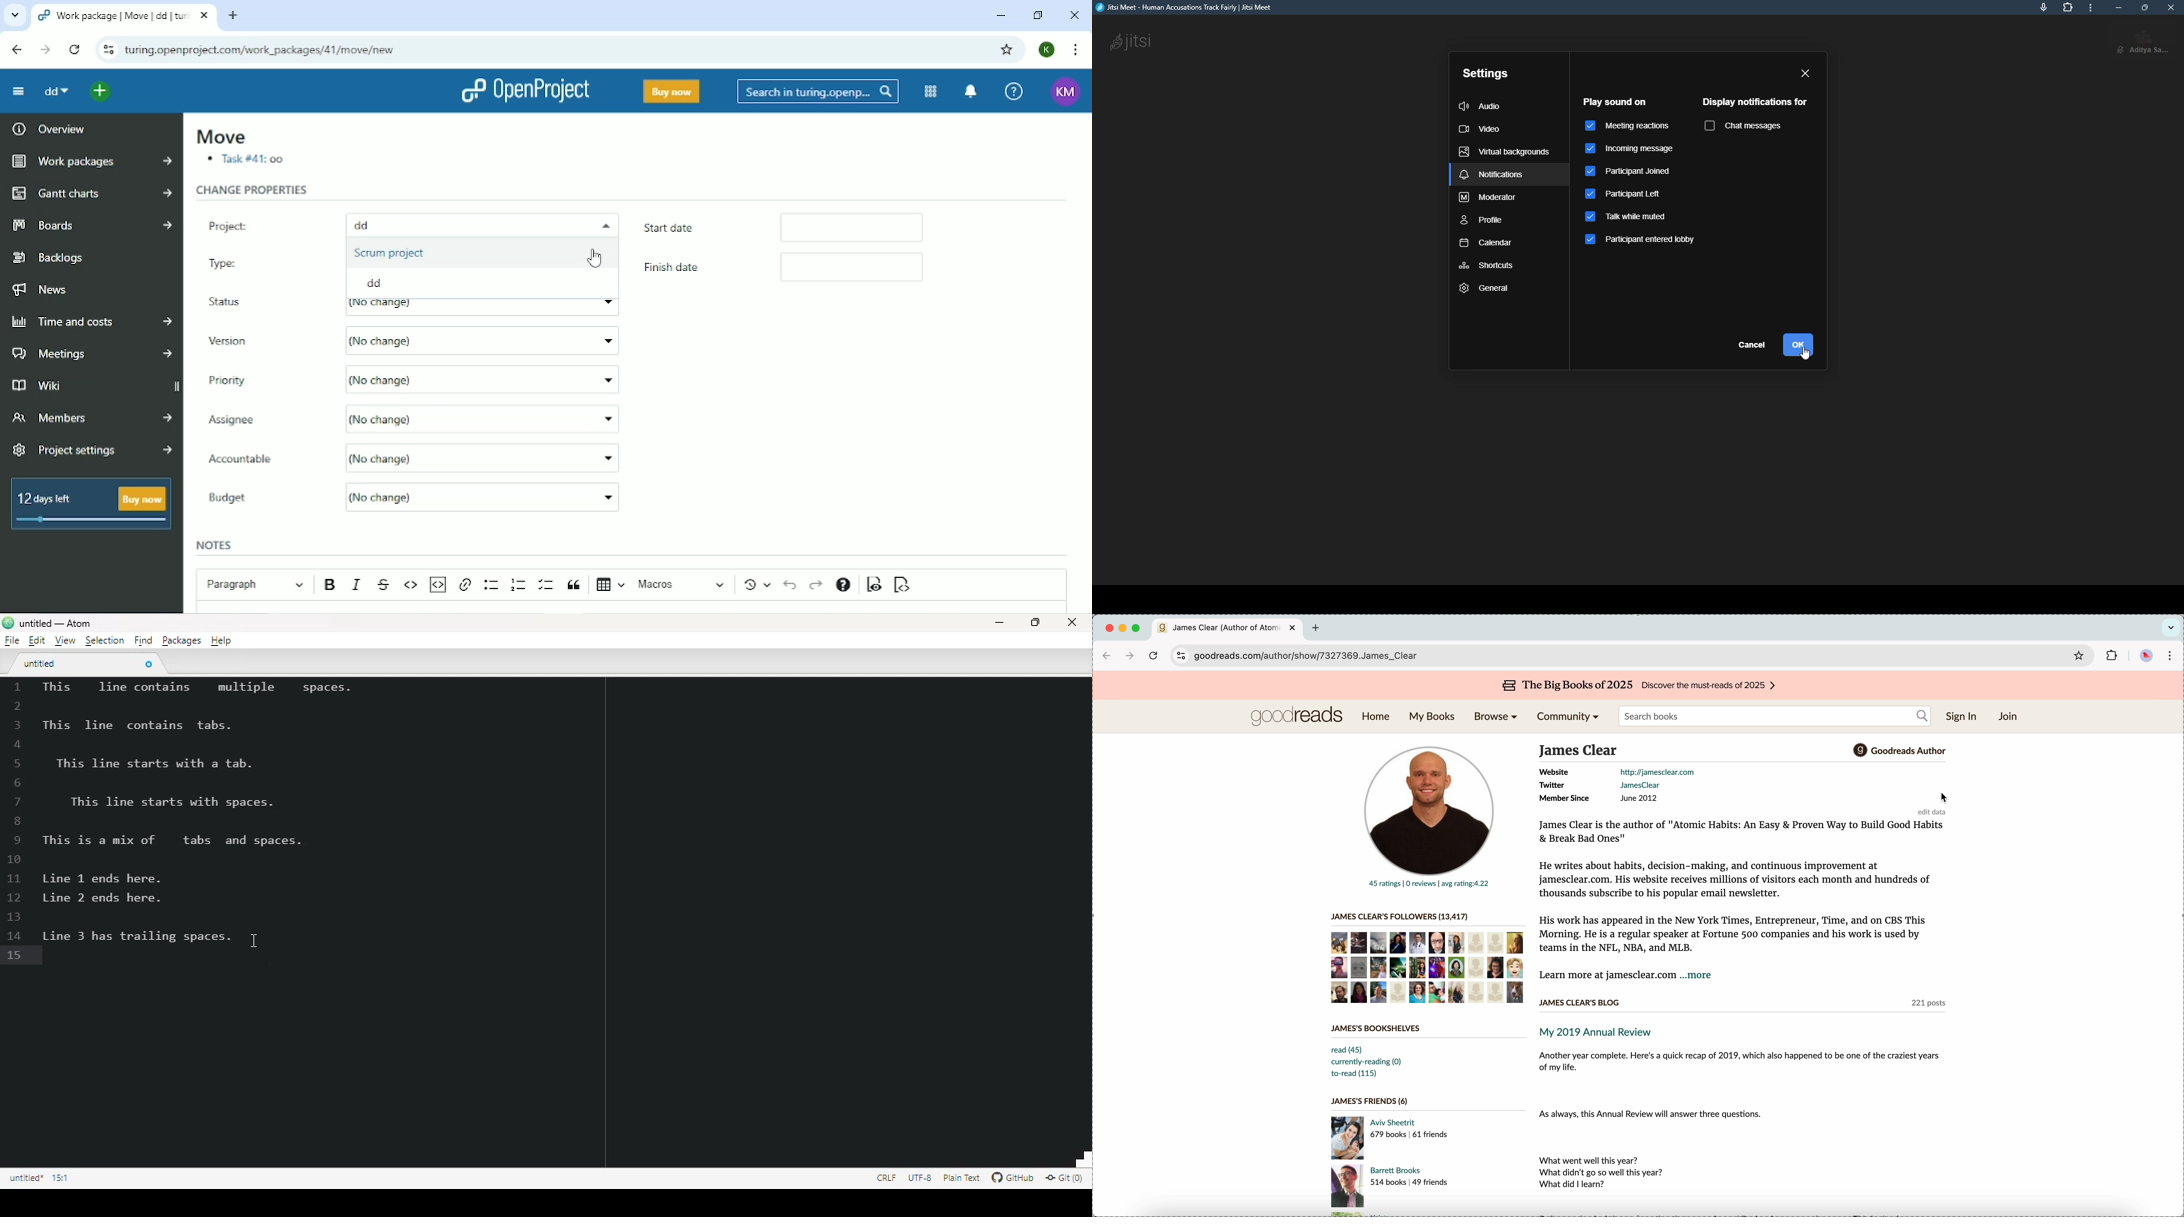  Describe the element at coordinates (2068, 7) in the screenshot. I see `extensions` at that location.